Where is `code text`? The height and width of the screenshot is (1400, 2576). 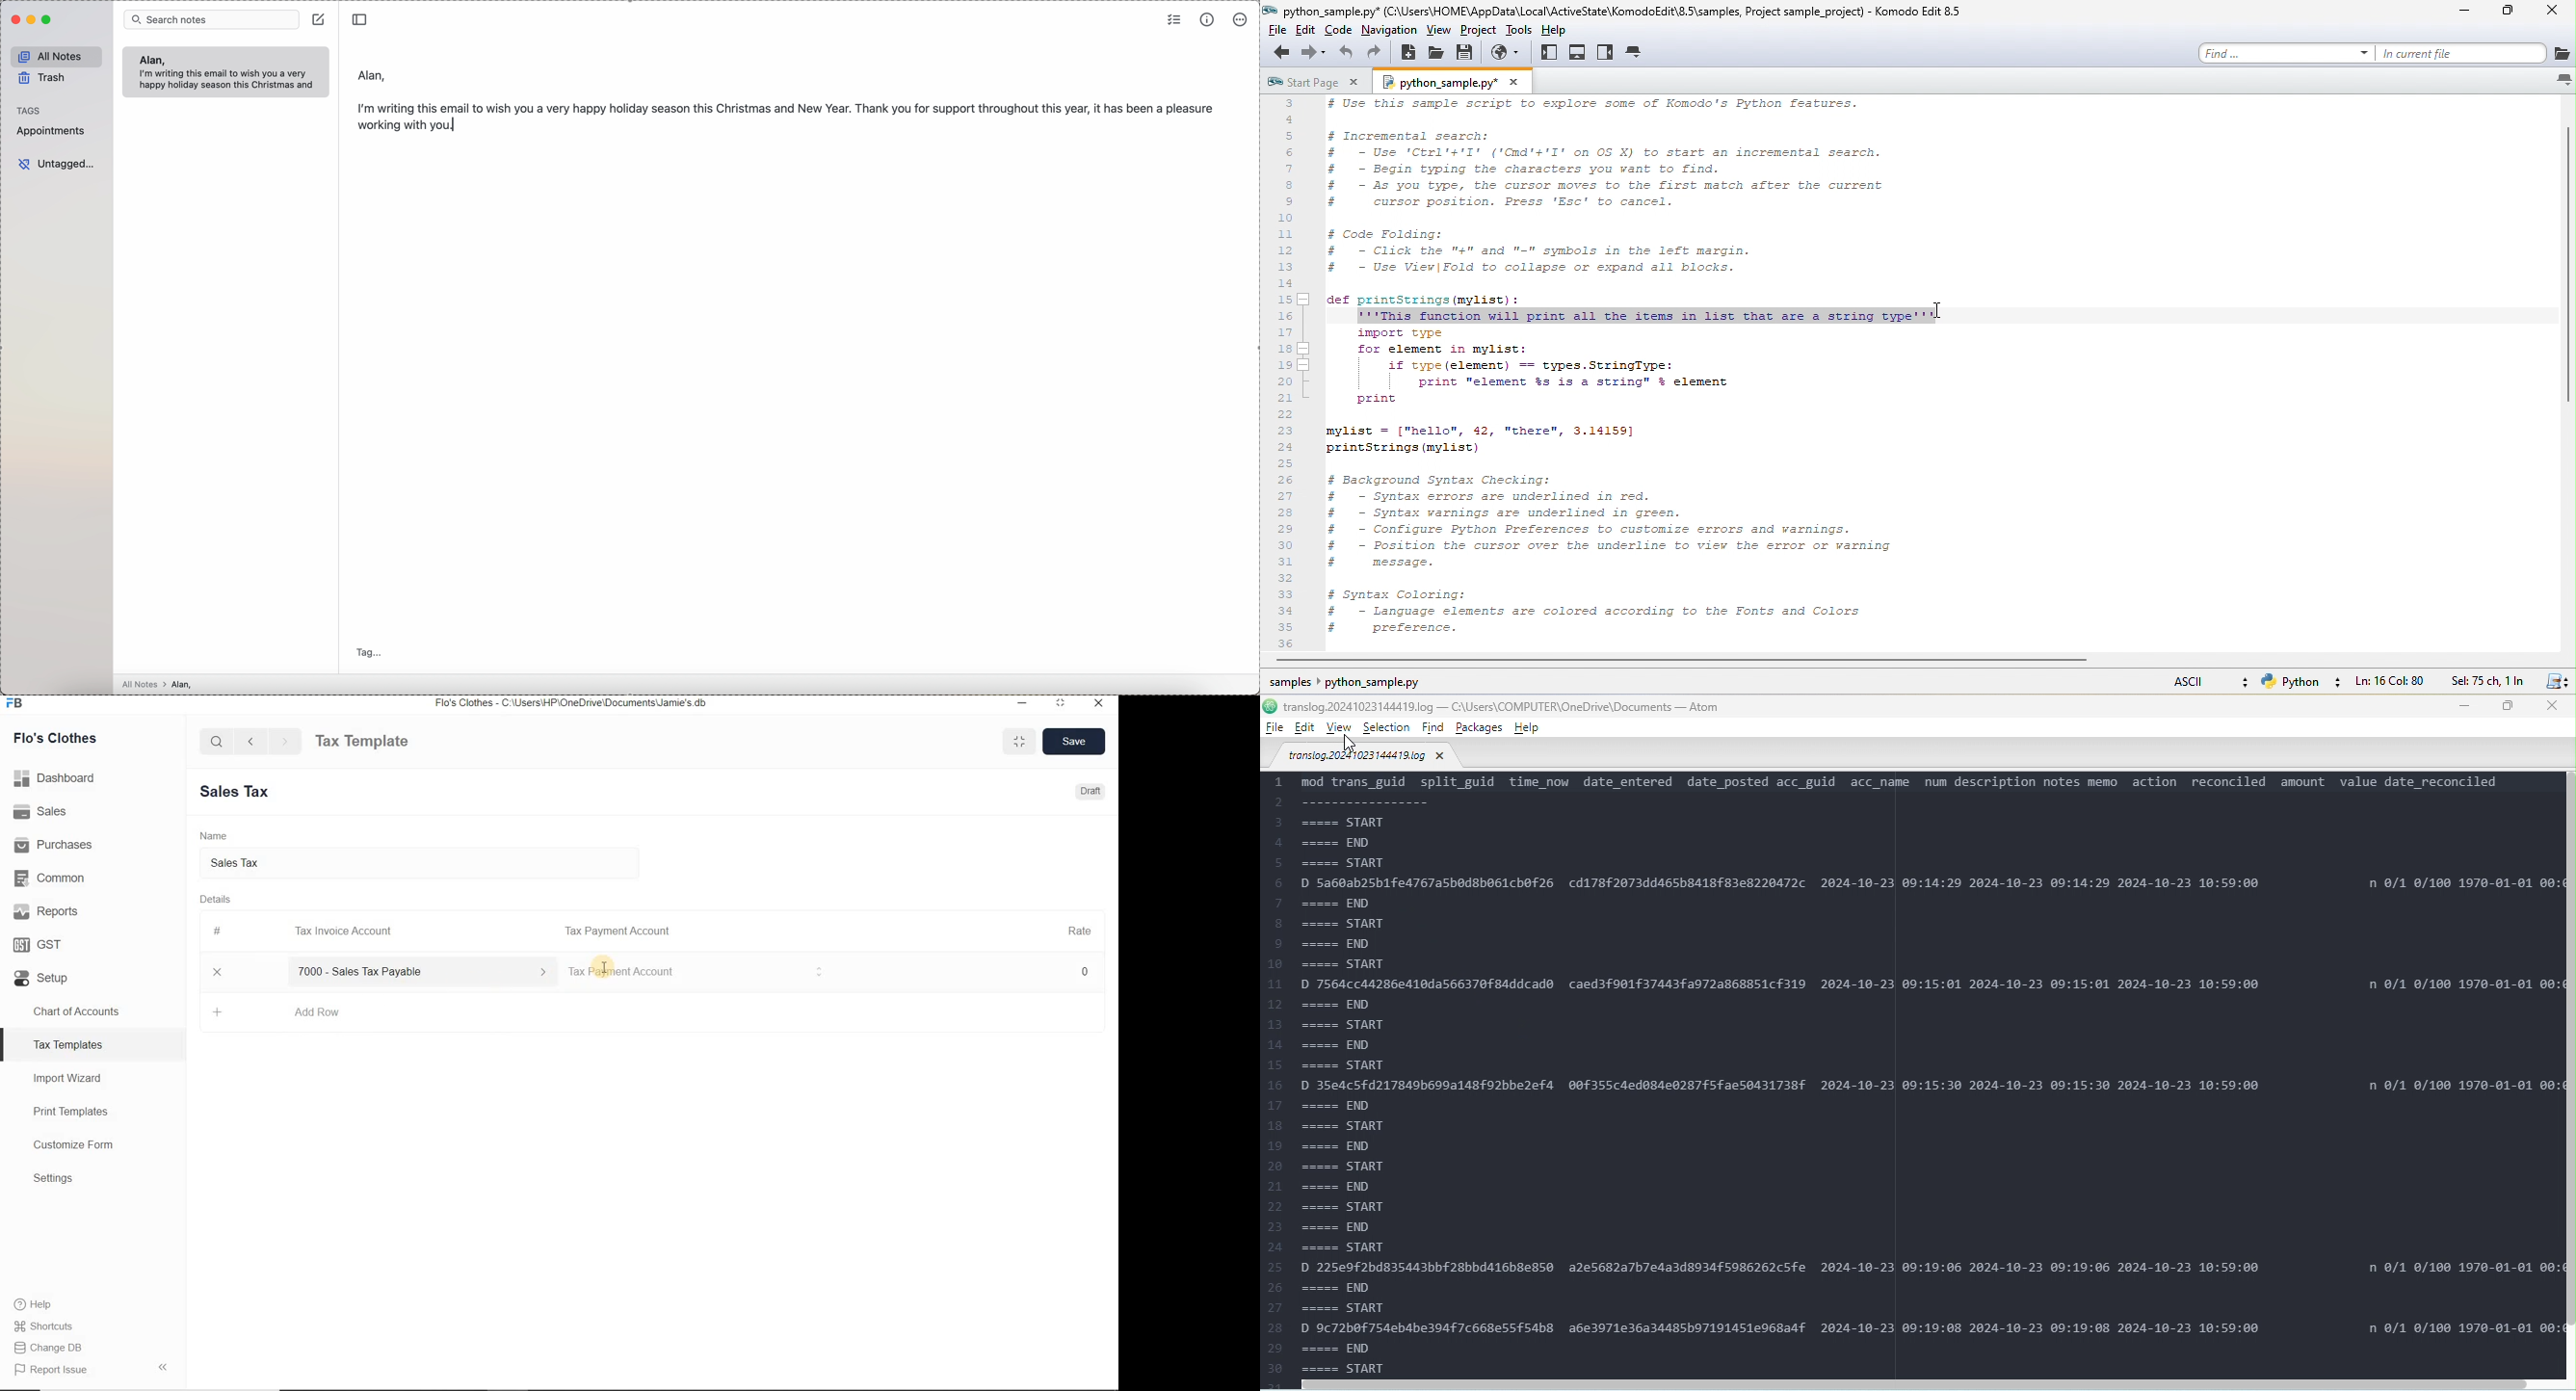 code text is located at coordinates (1605, 202).